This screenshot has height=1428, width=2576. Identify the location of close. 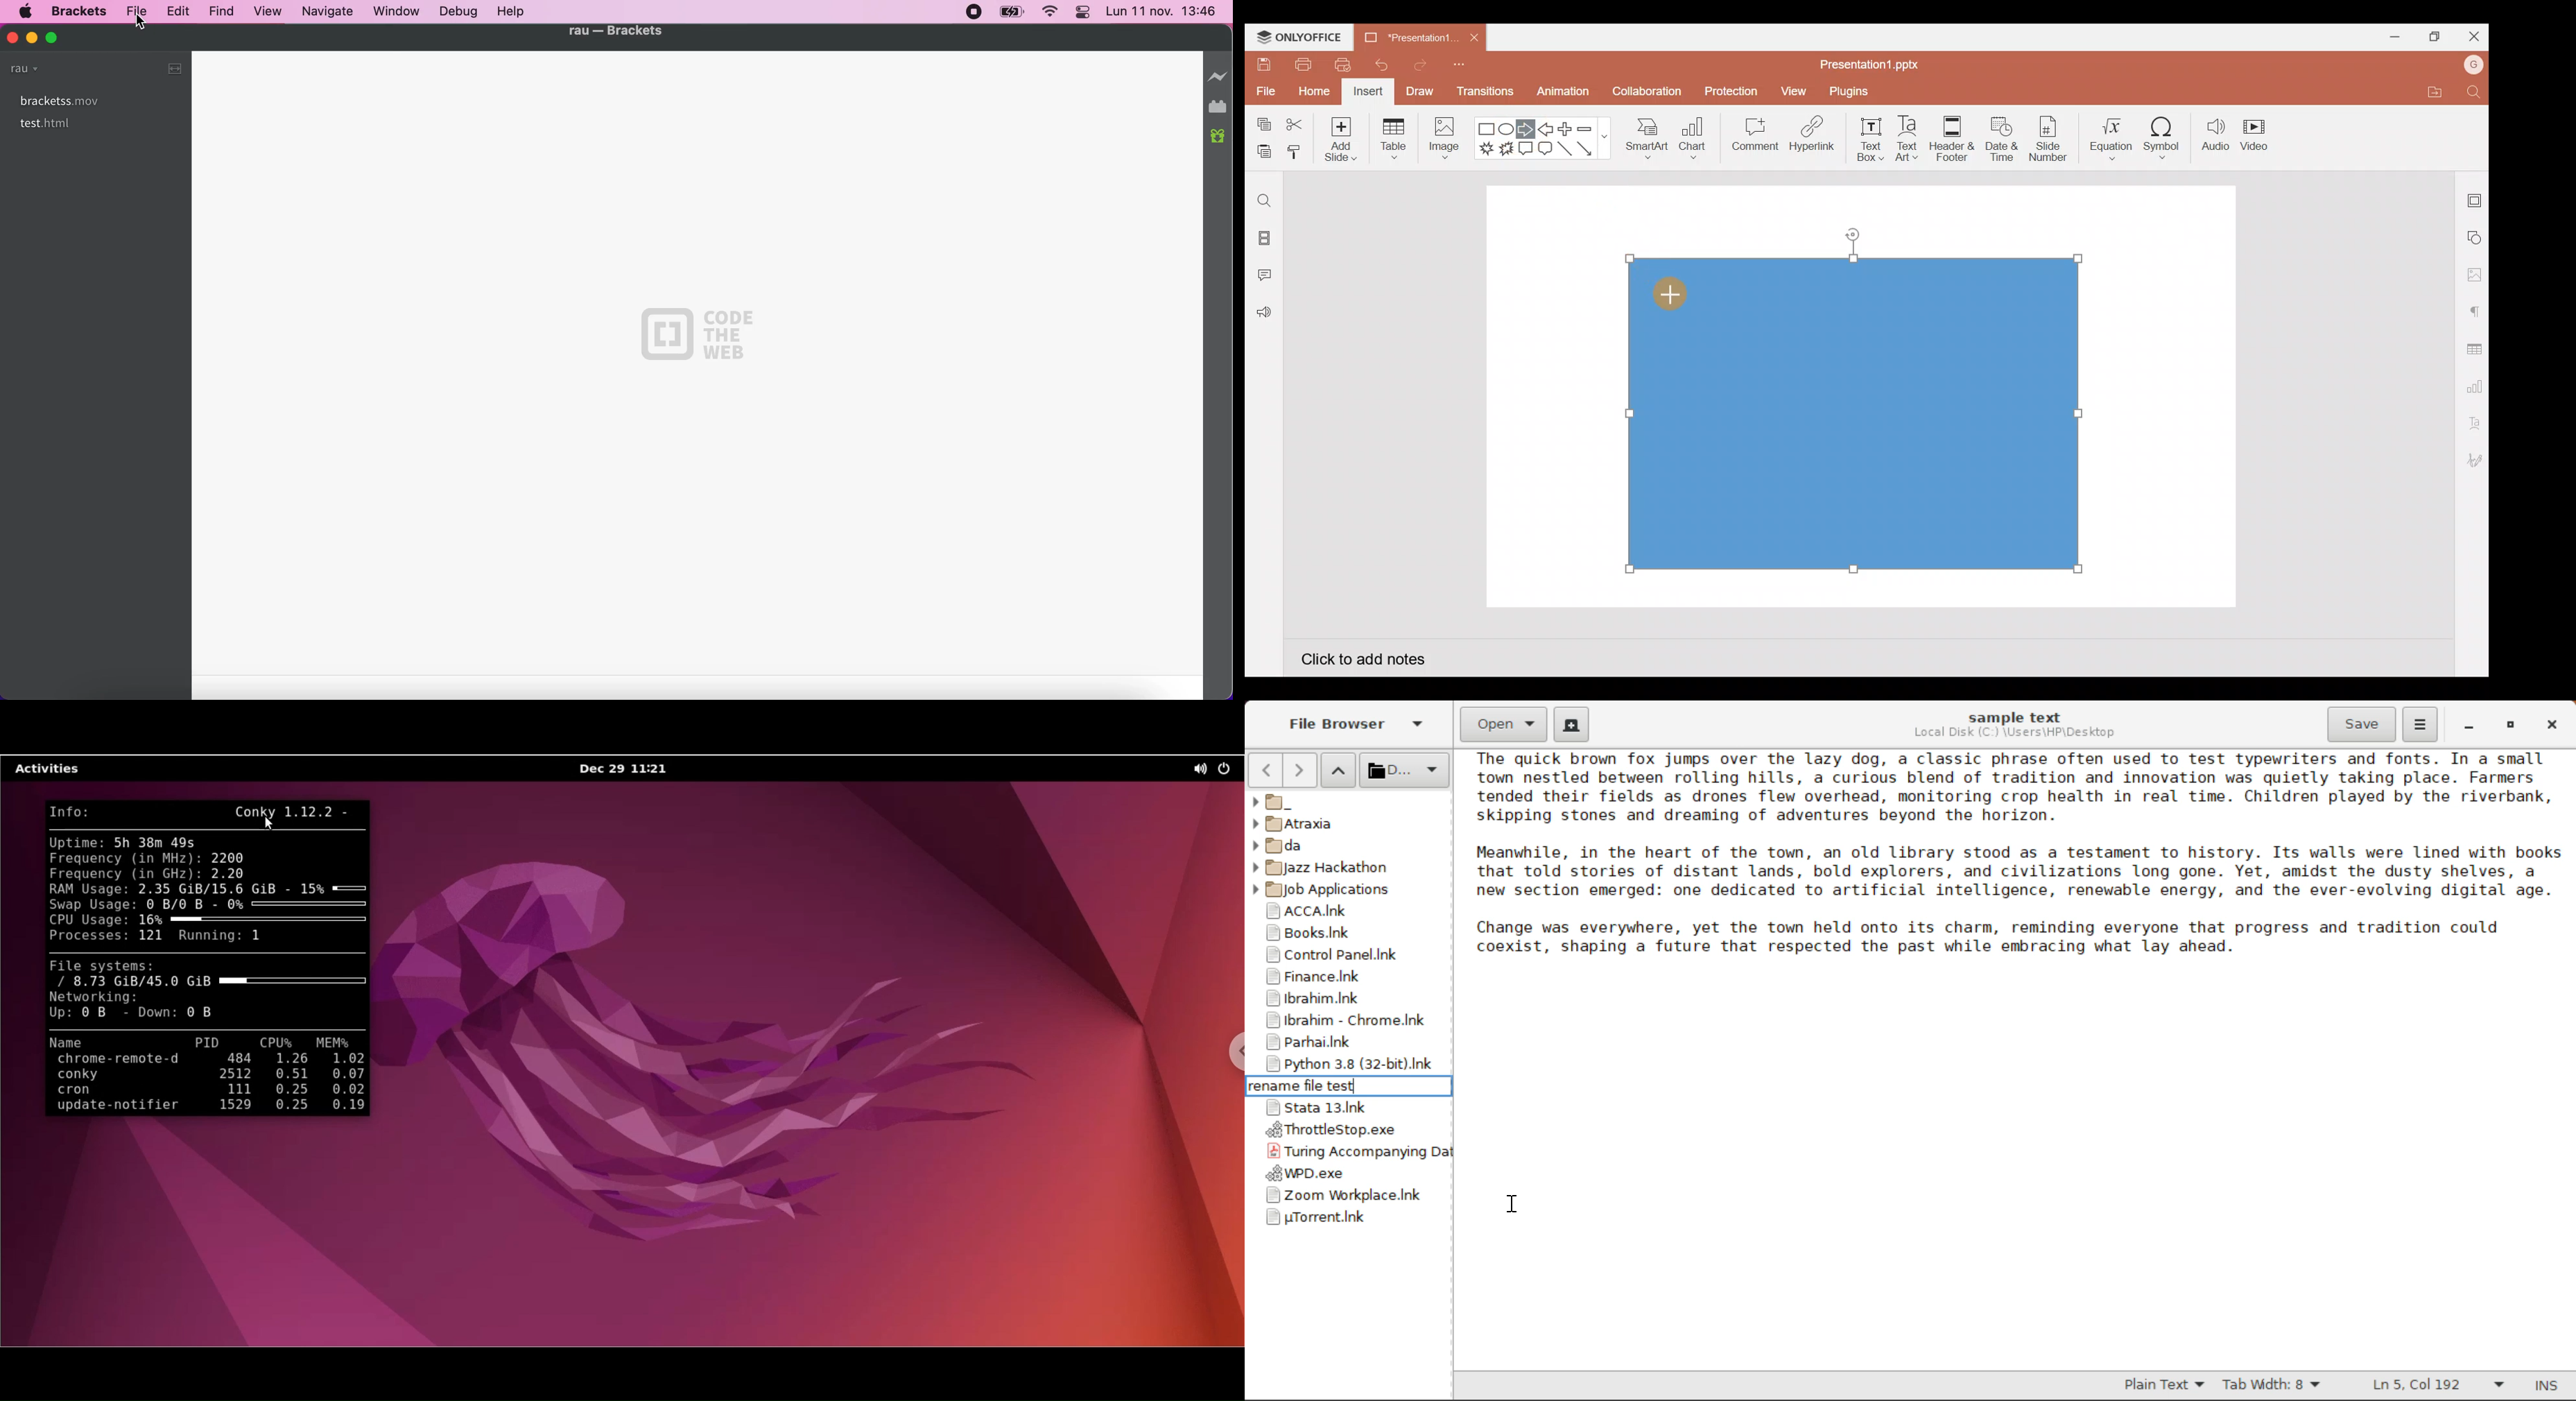
(13, 37).